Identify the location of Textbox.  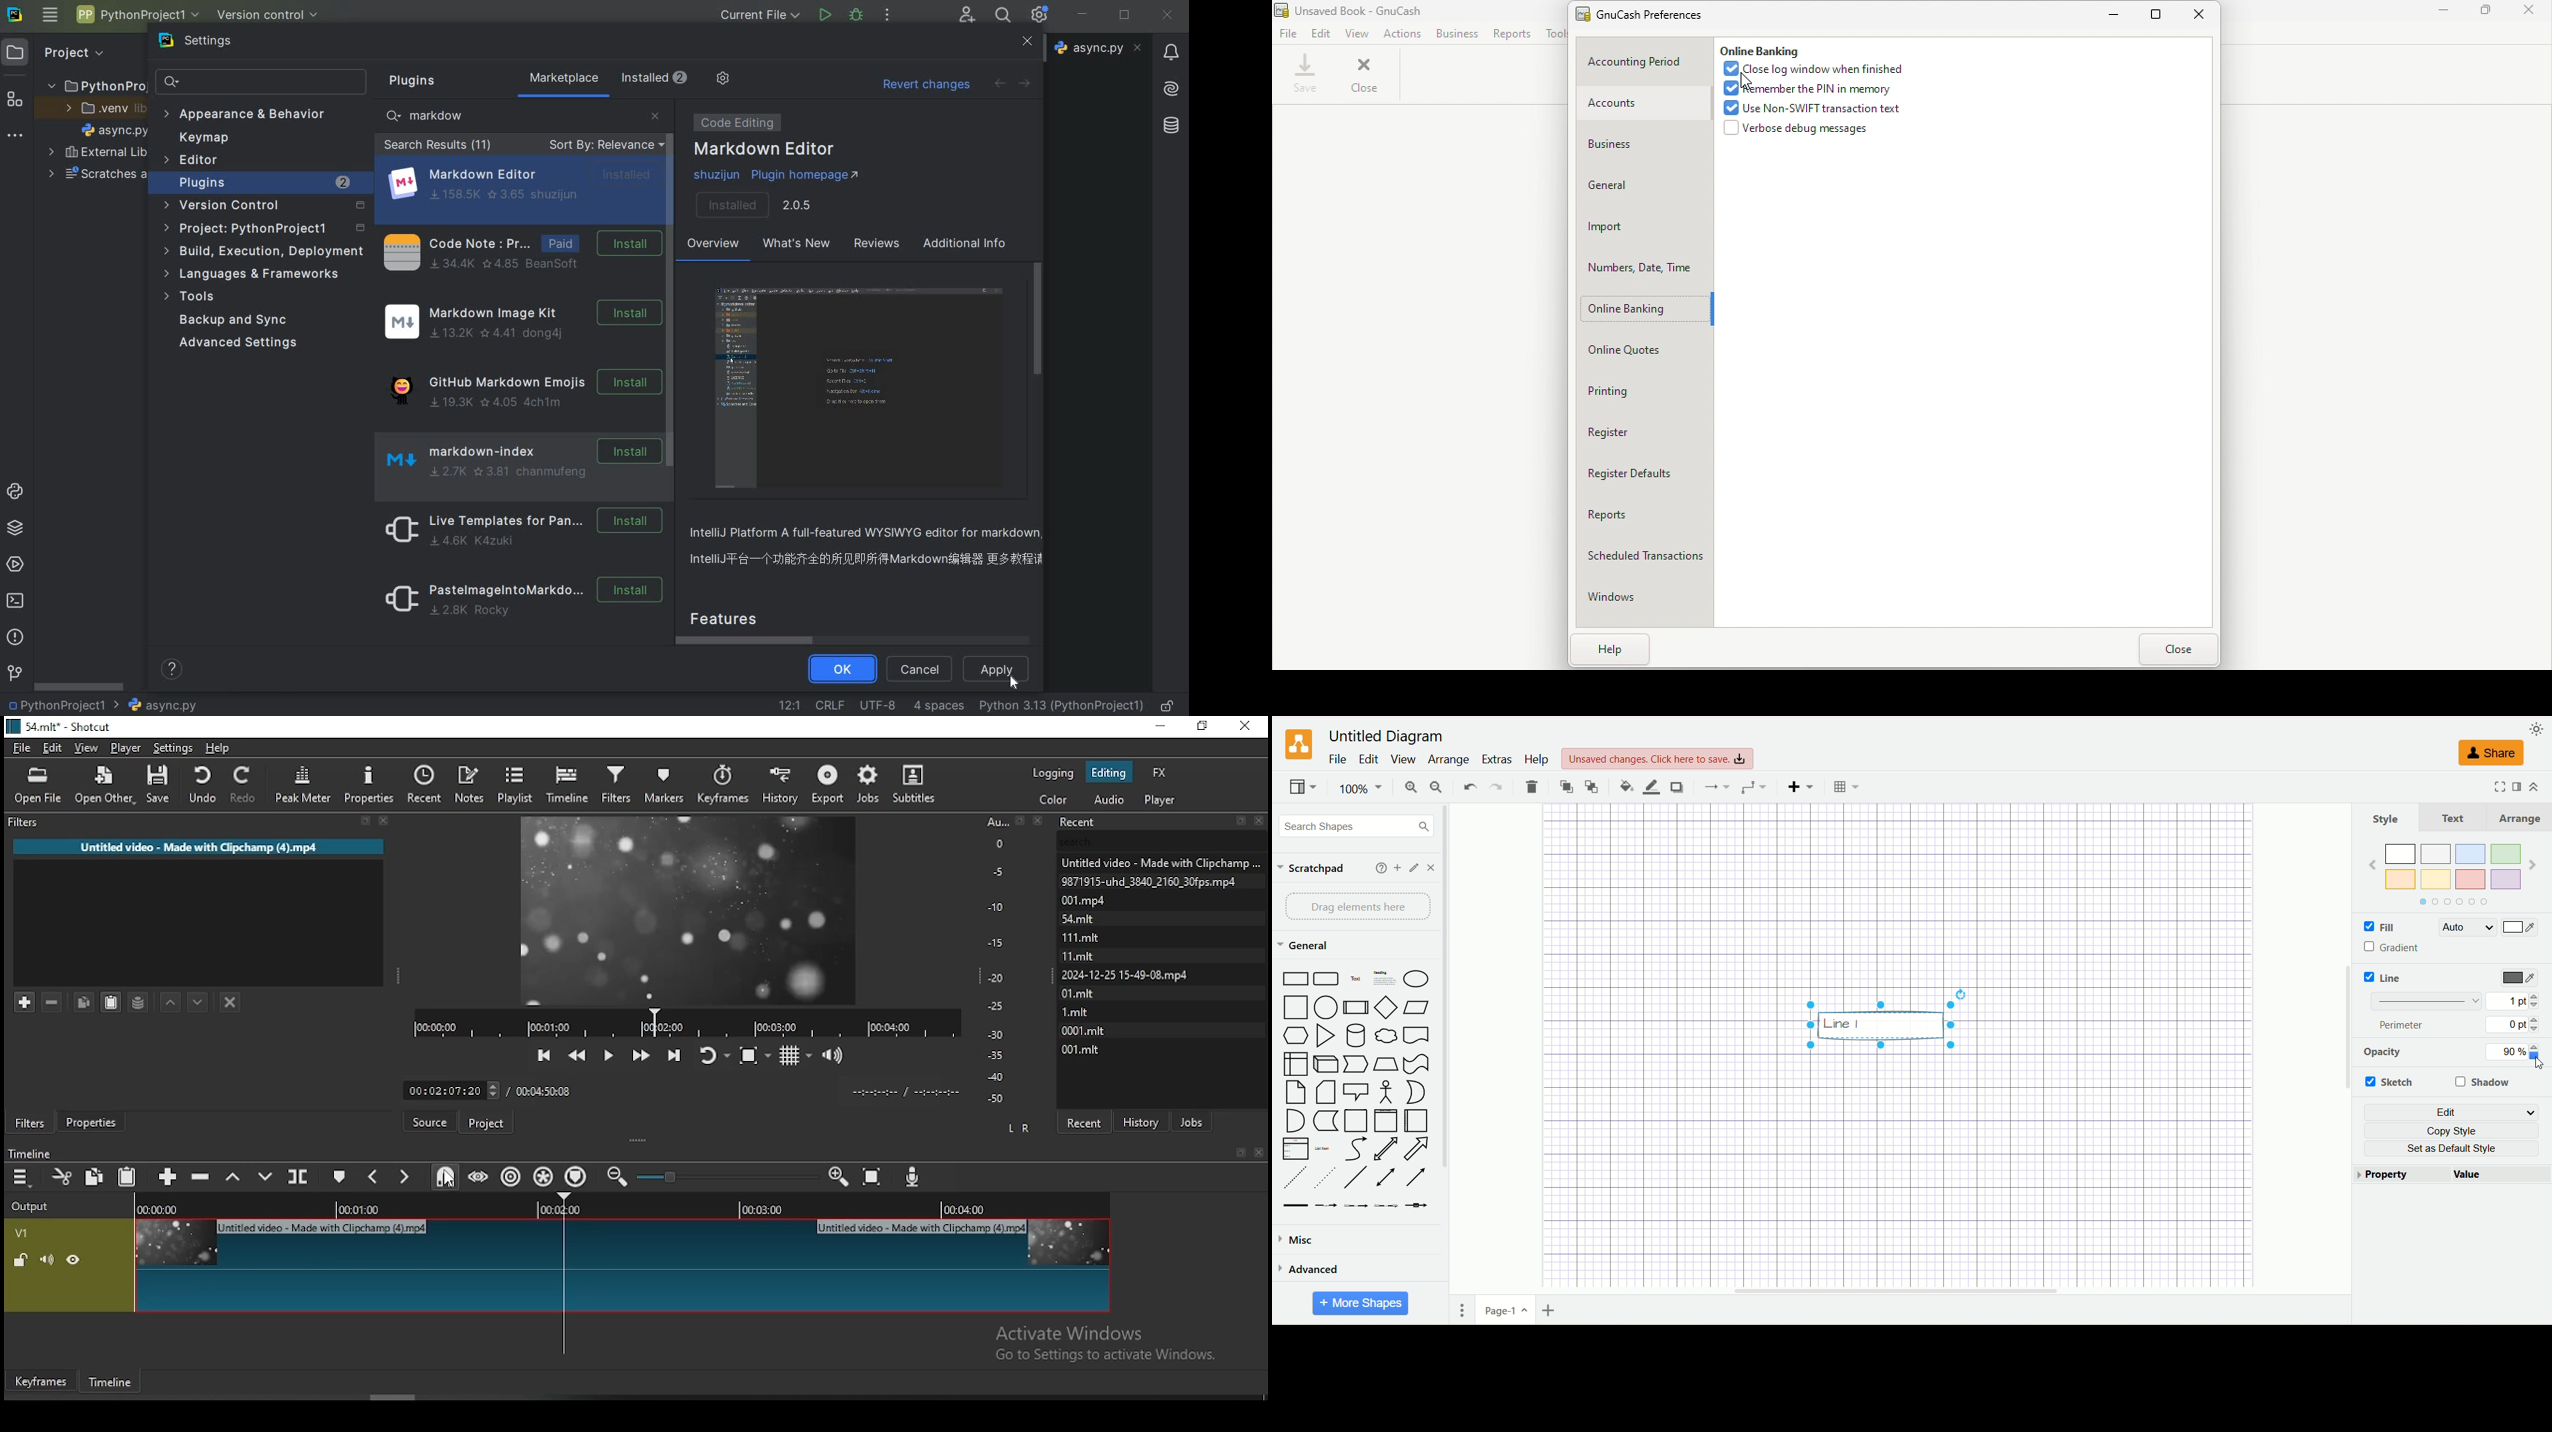
(1383, 978).